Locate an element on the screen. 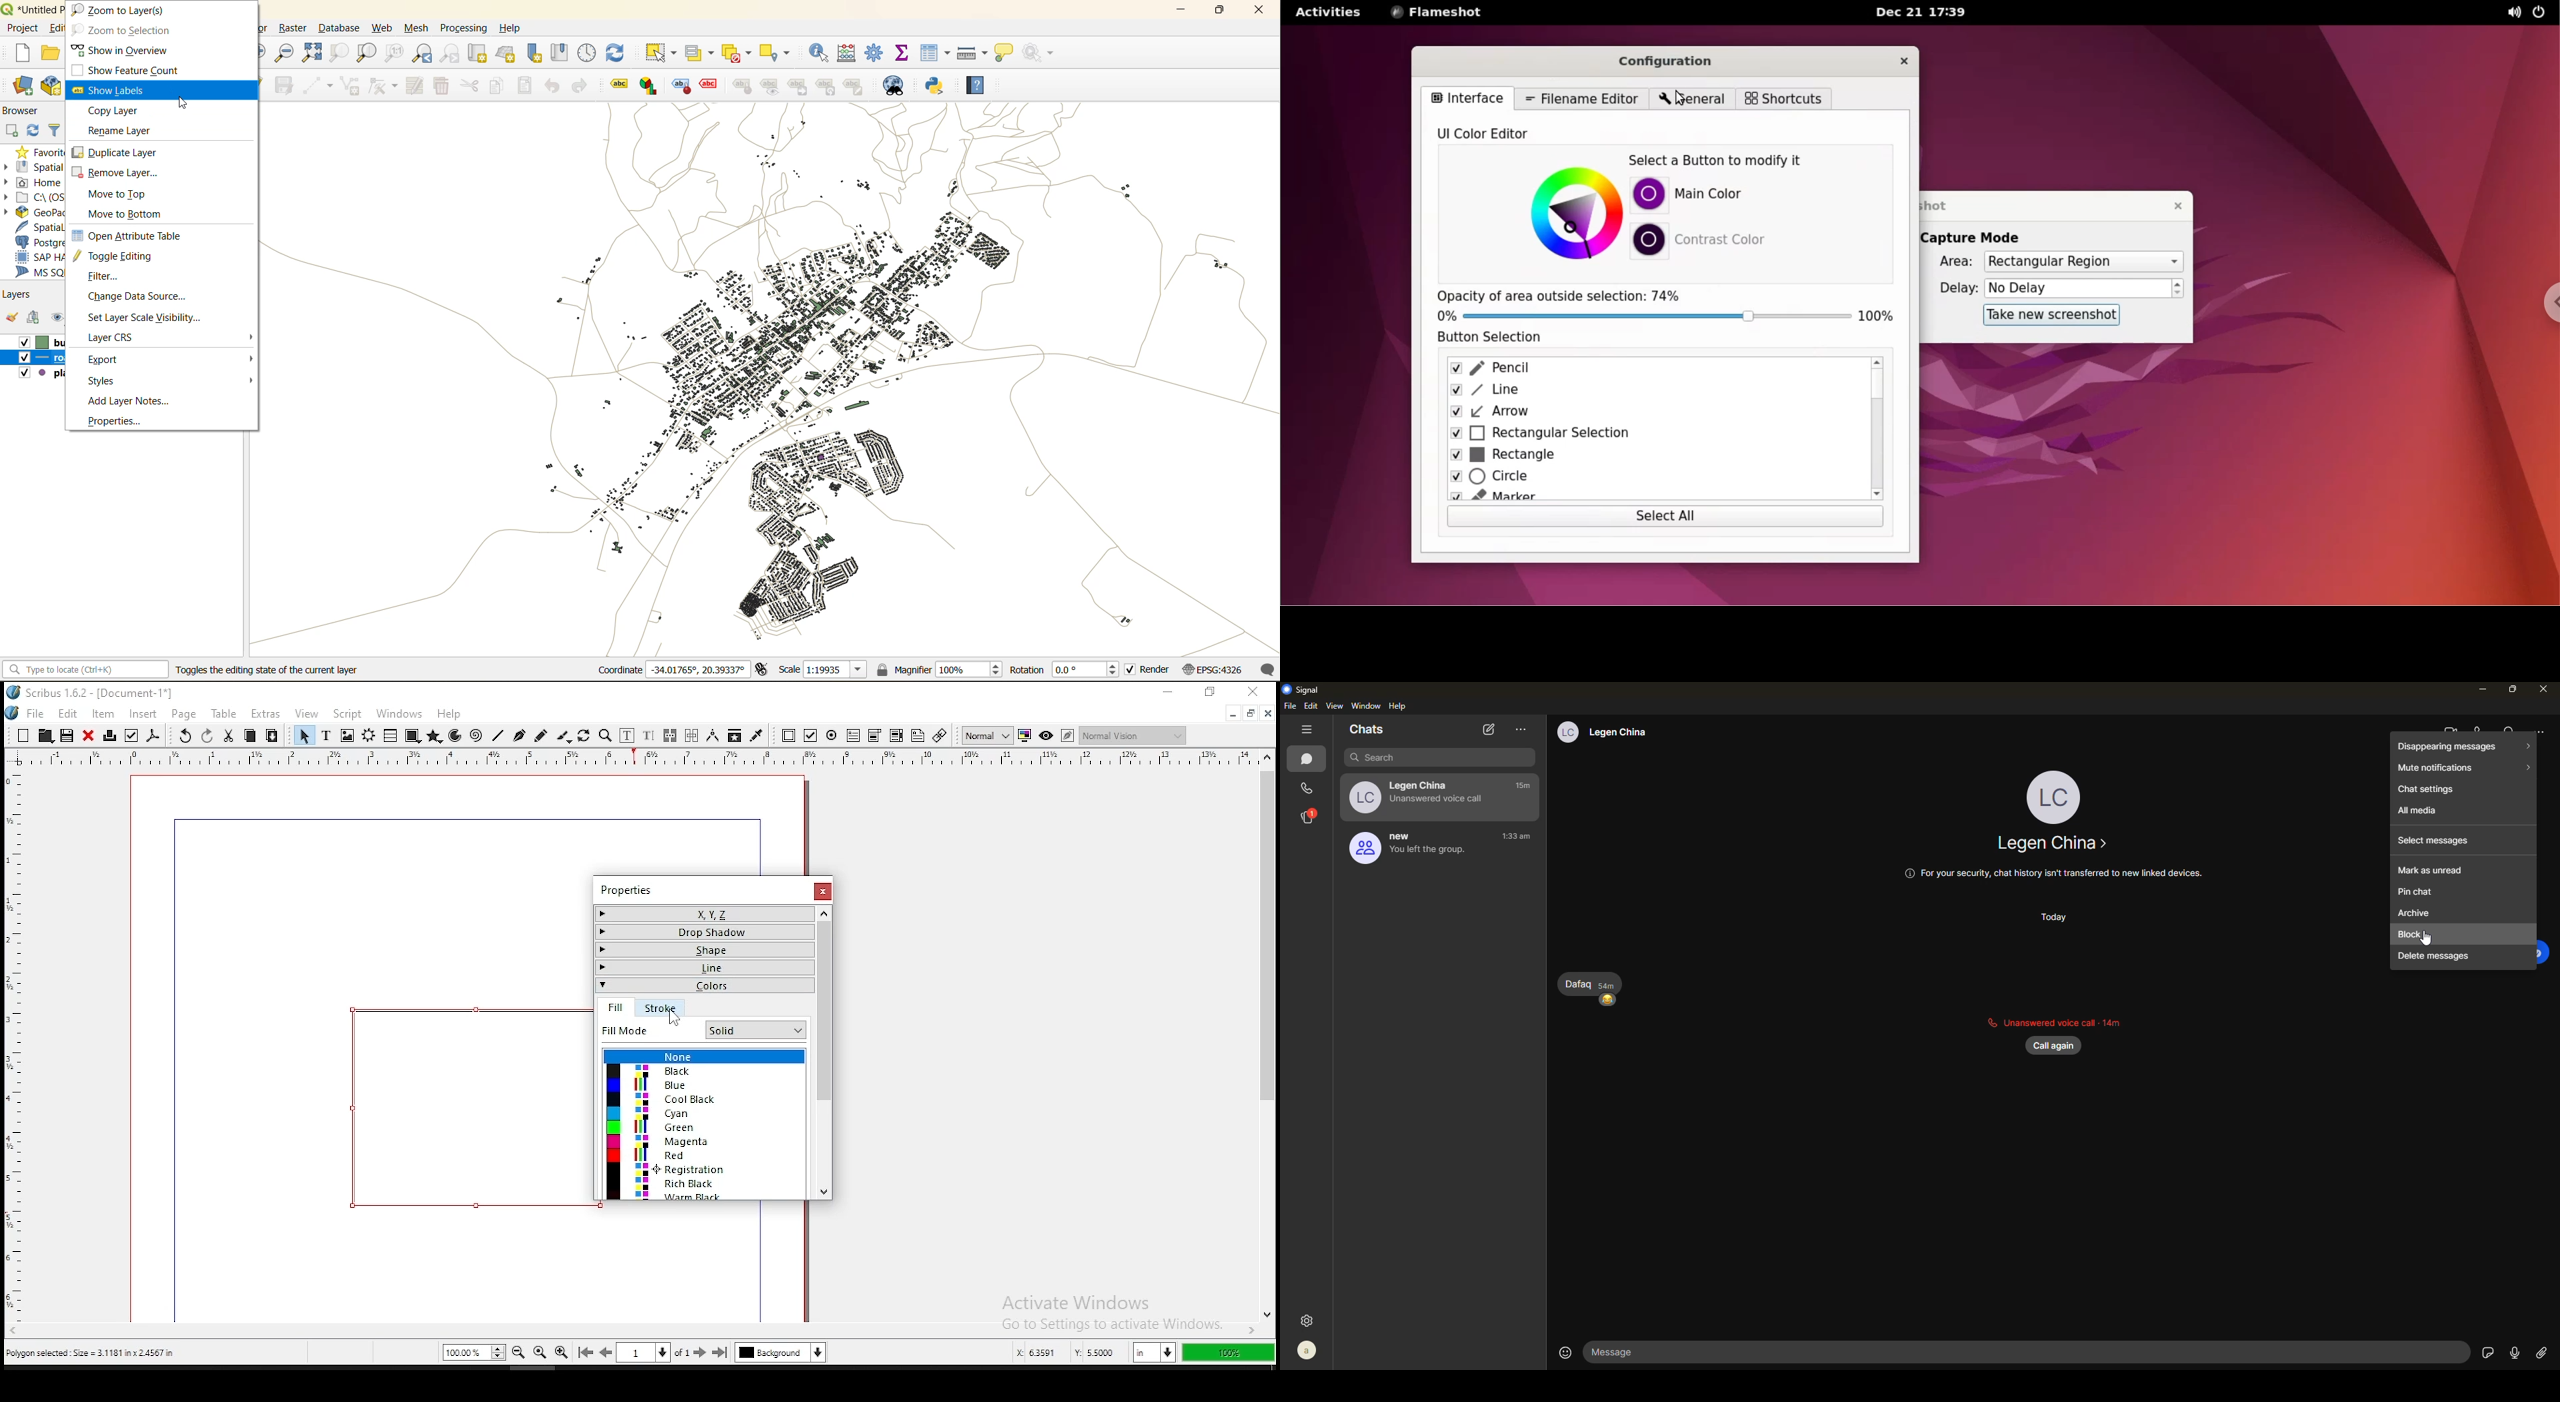  of 1 is located at coordinates (681, 1352).